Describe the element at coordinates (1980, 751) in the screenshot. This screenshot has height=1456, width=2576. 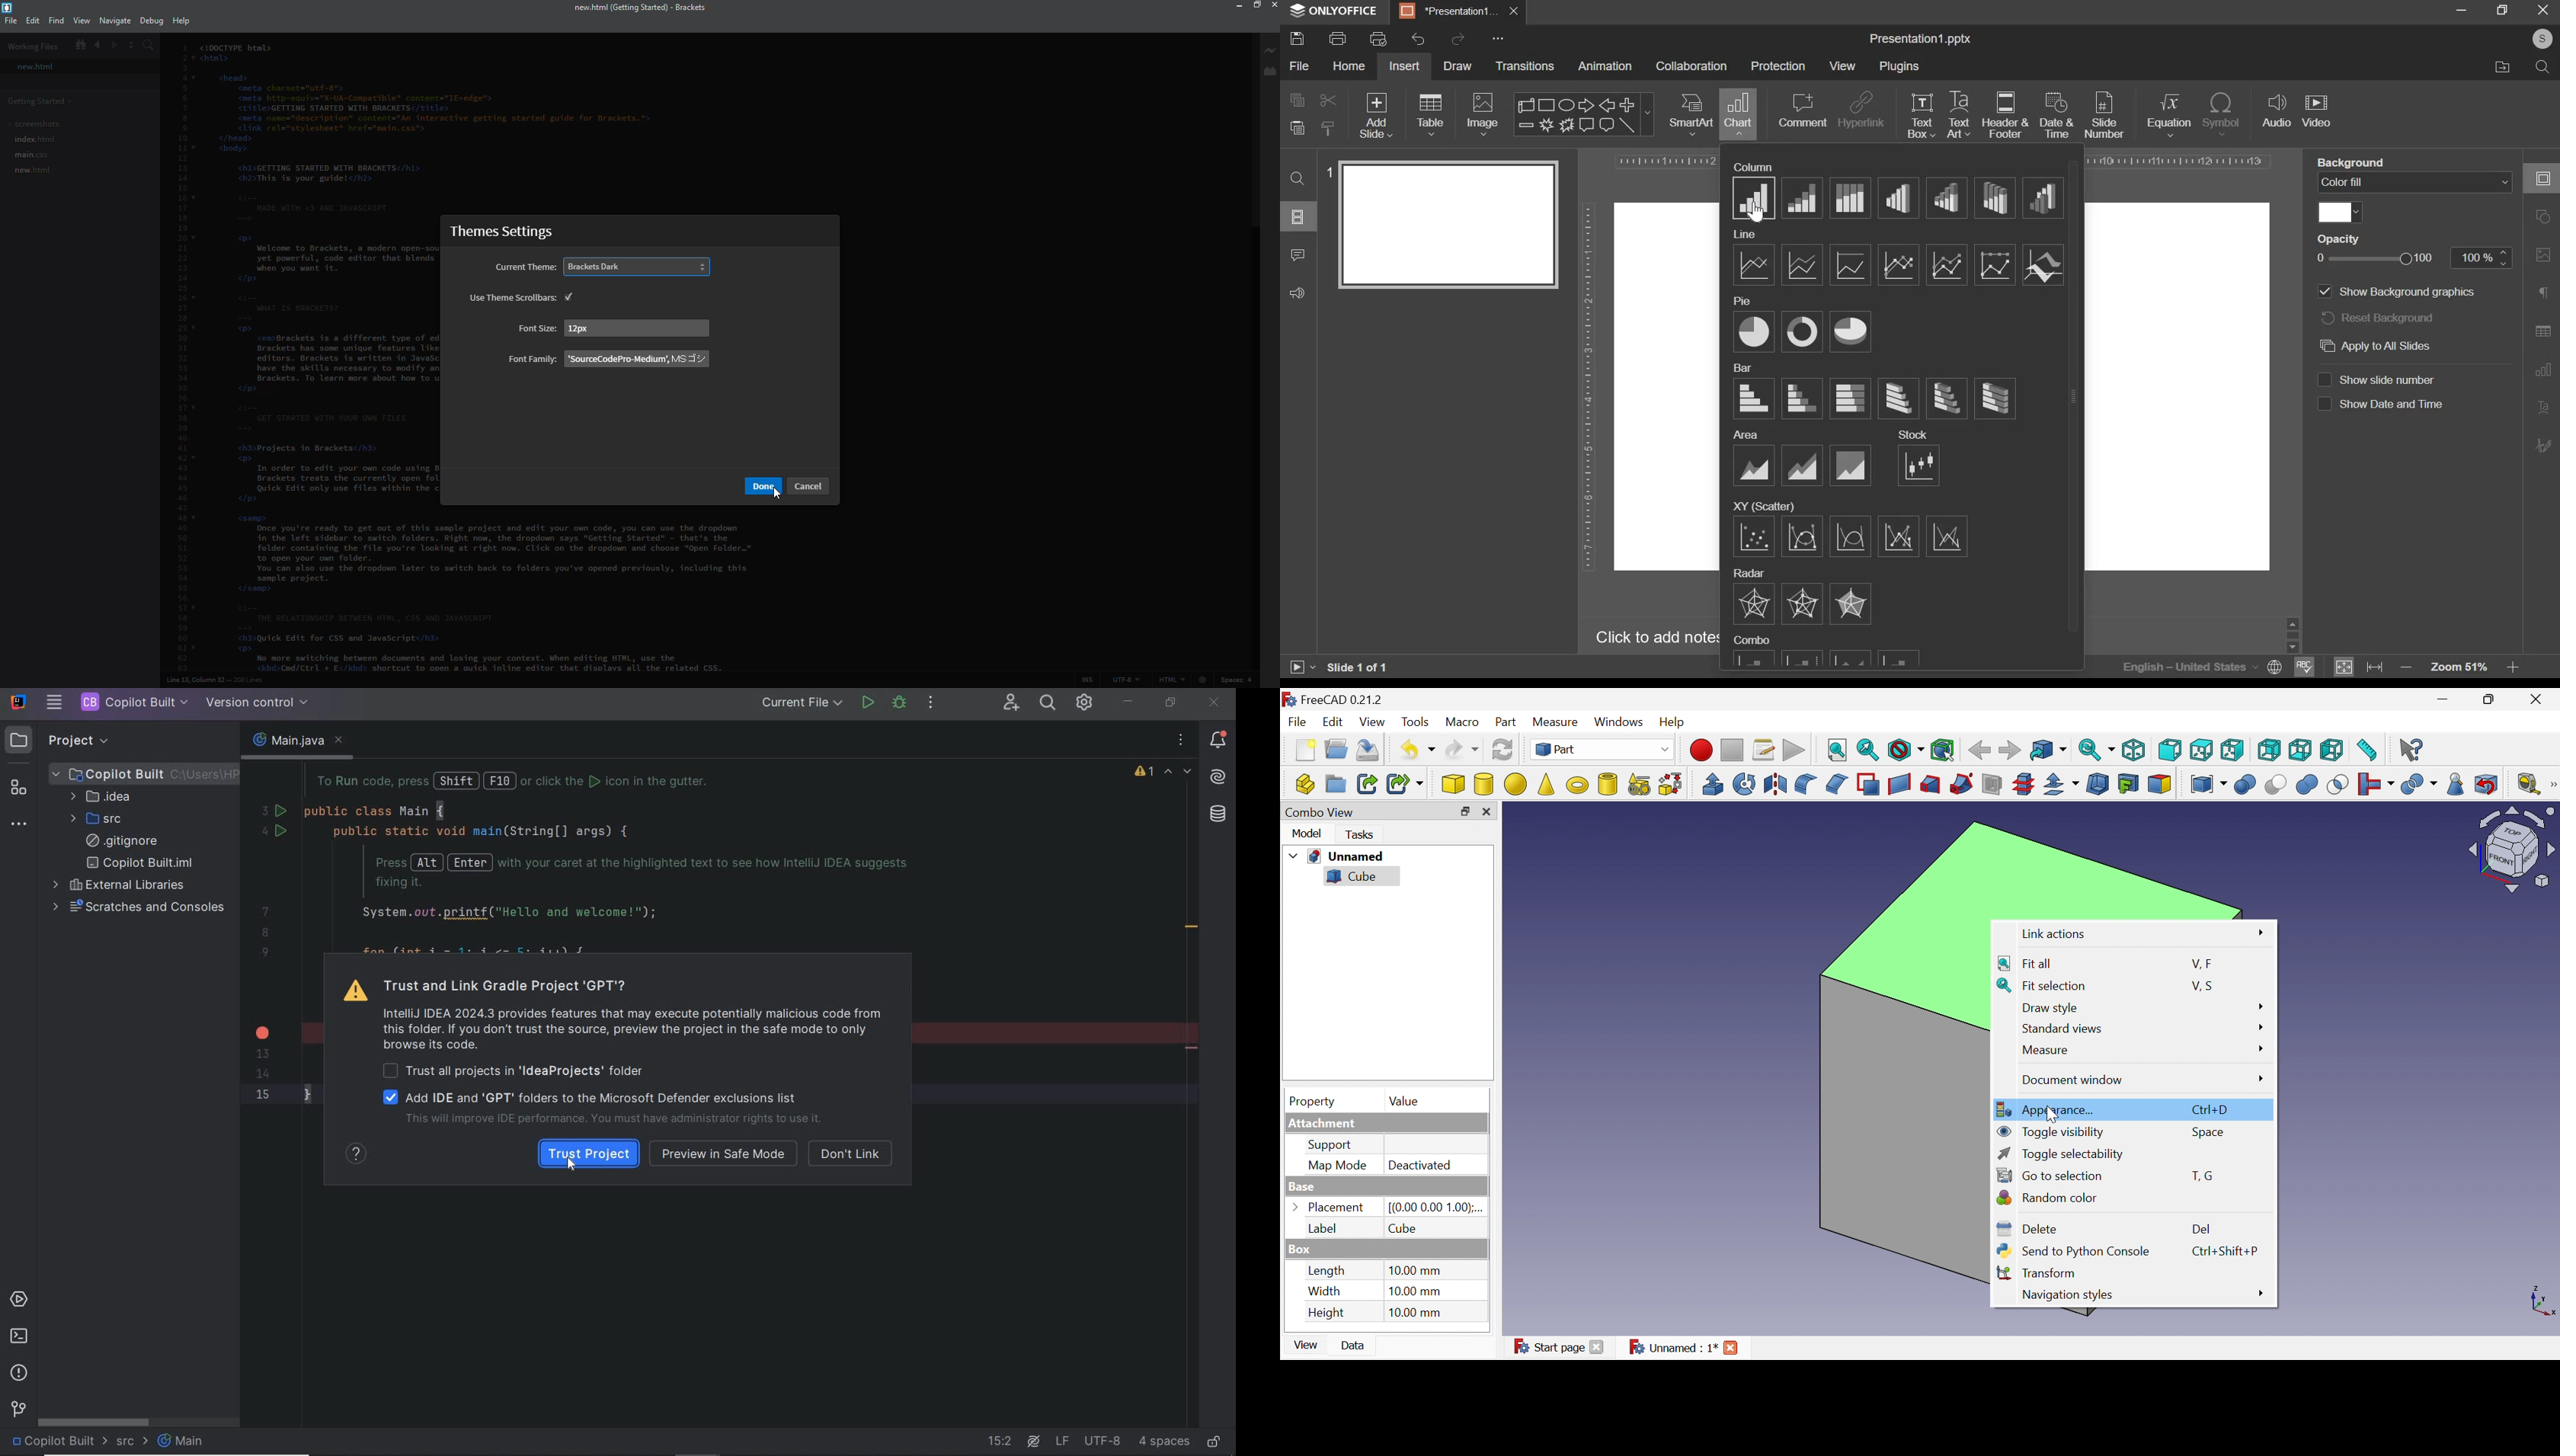
I see `Back` at that location.